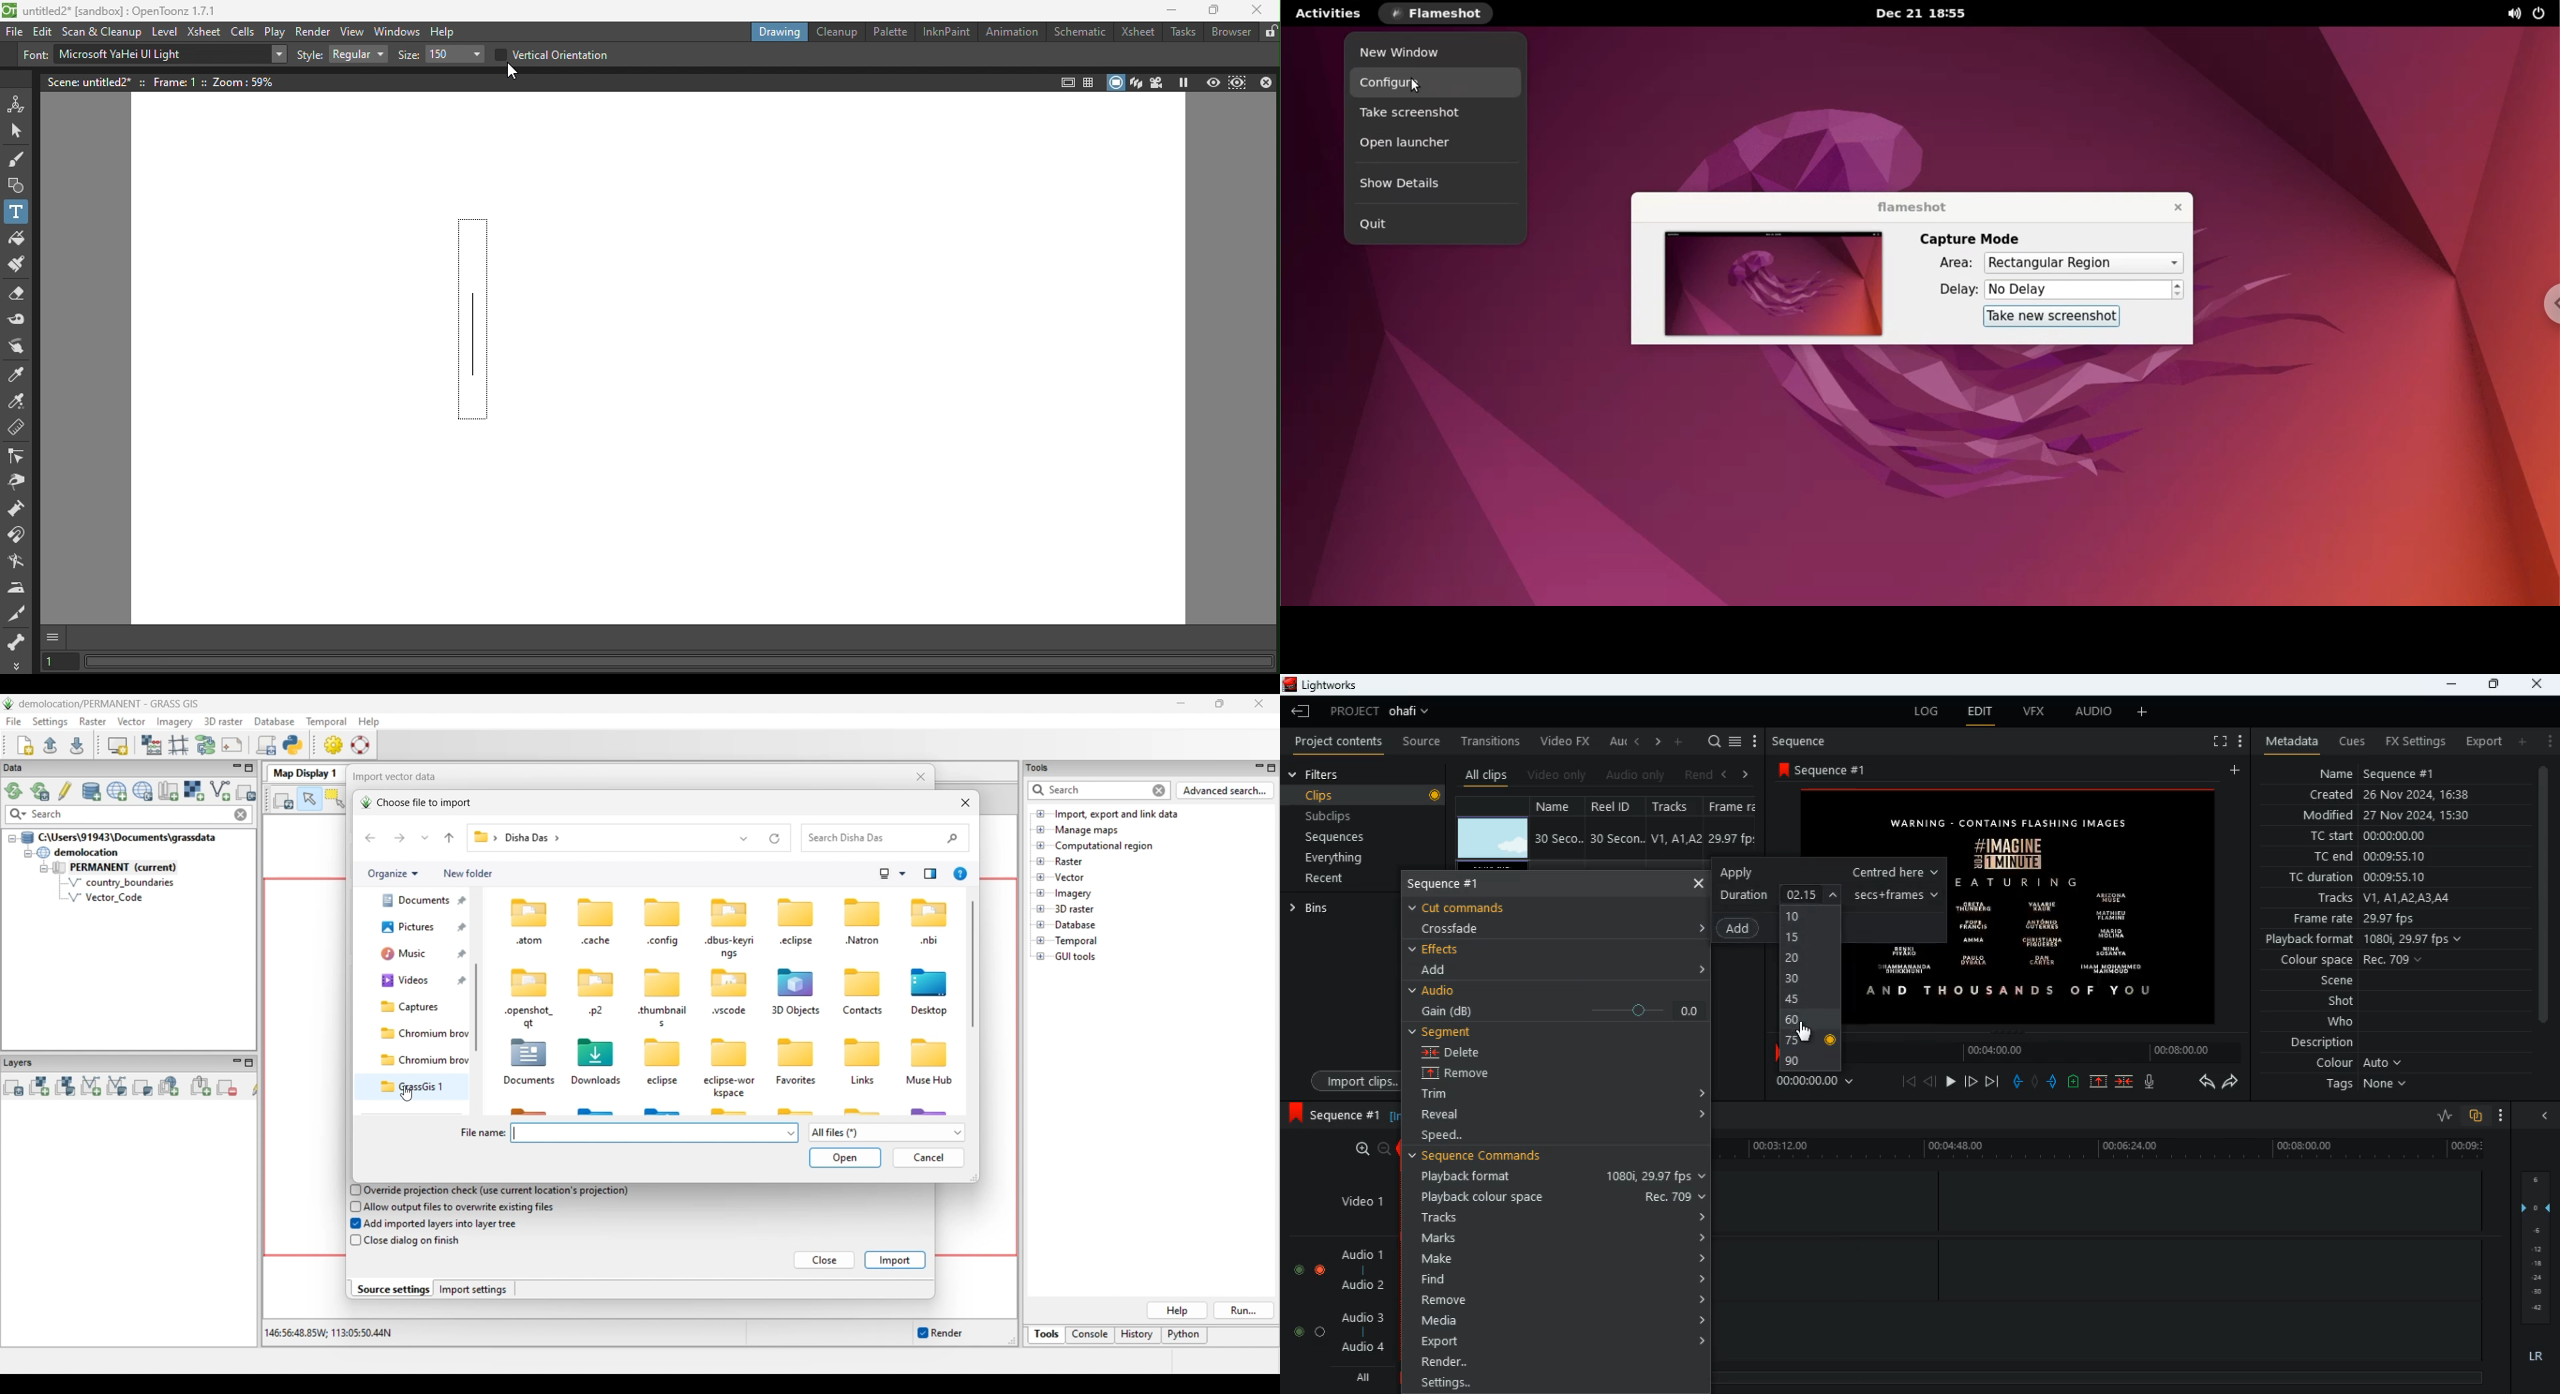 The width and height of the screenshot is (2576, 1400). What do you see at coordinates (1486, 775) in the screenshot?
I see `all clips` at bounding box center [1486, 775].